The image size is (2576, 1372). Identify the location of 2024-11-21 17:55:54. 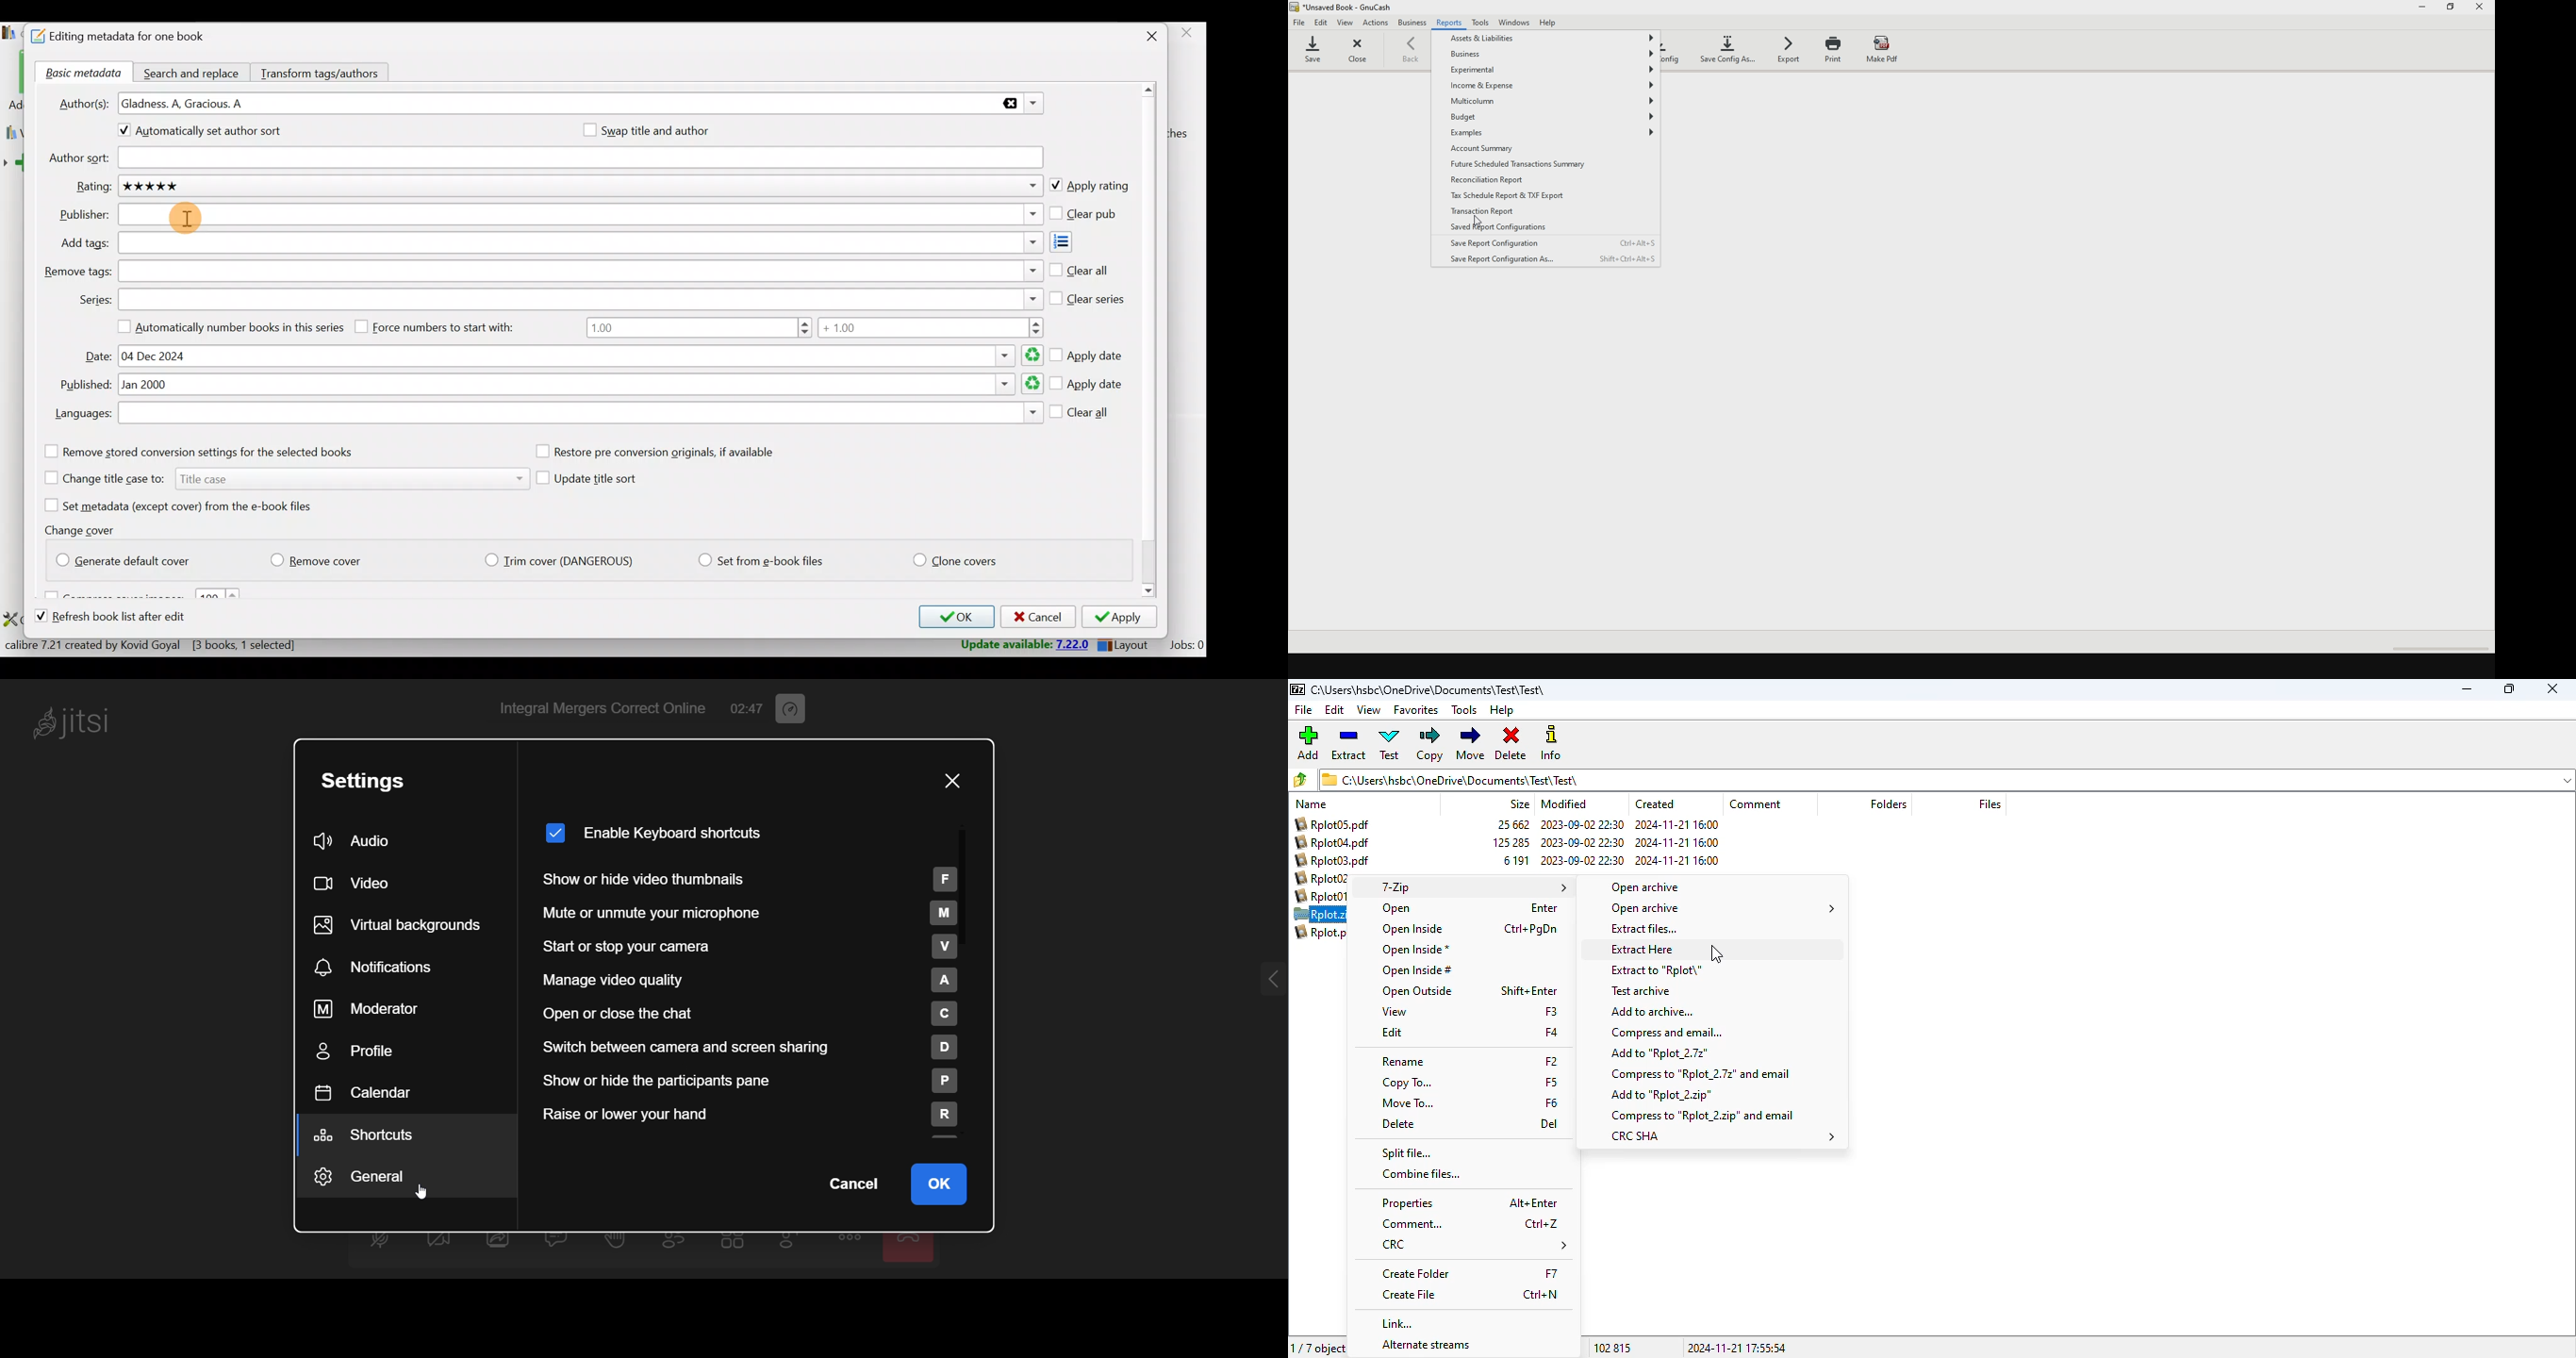
(1735, 1348).